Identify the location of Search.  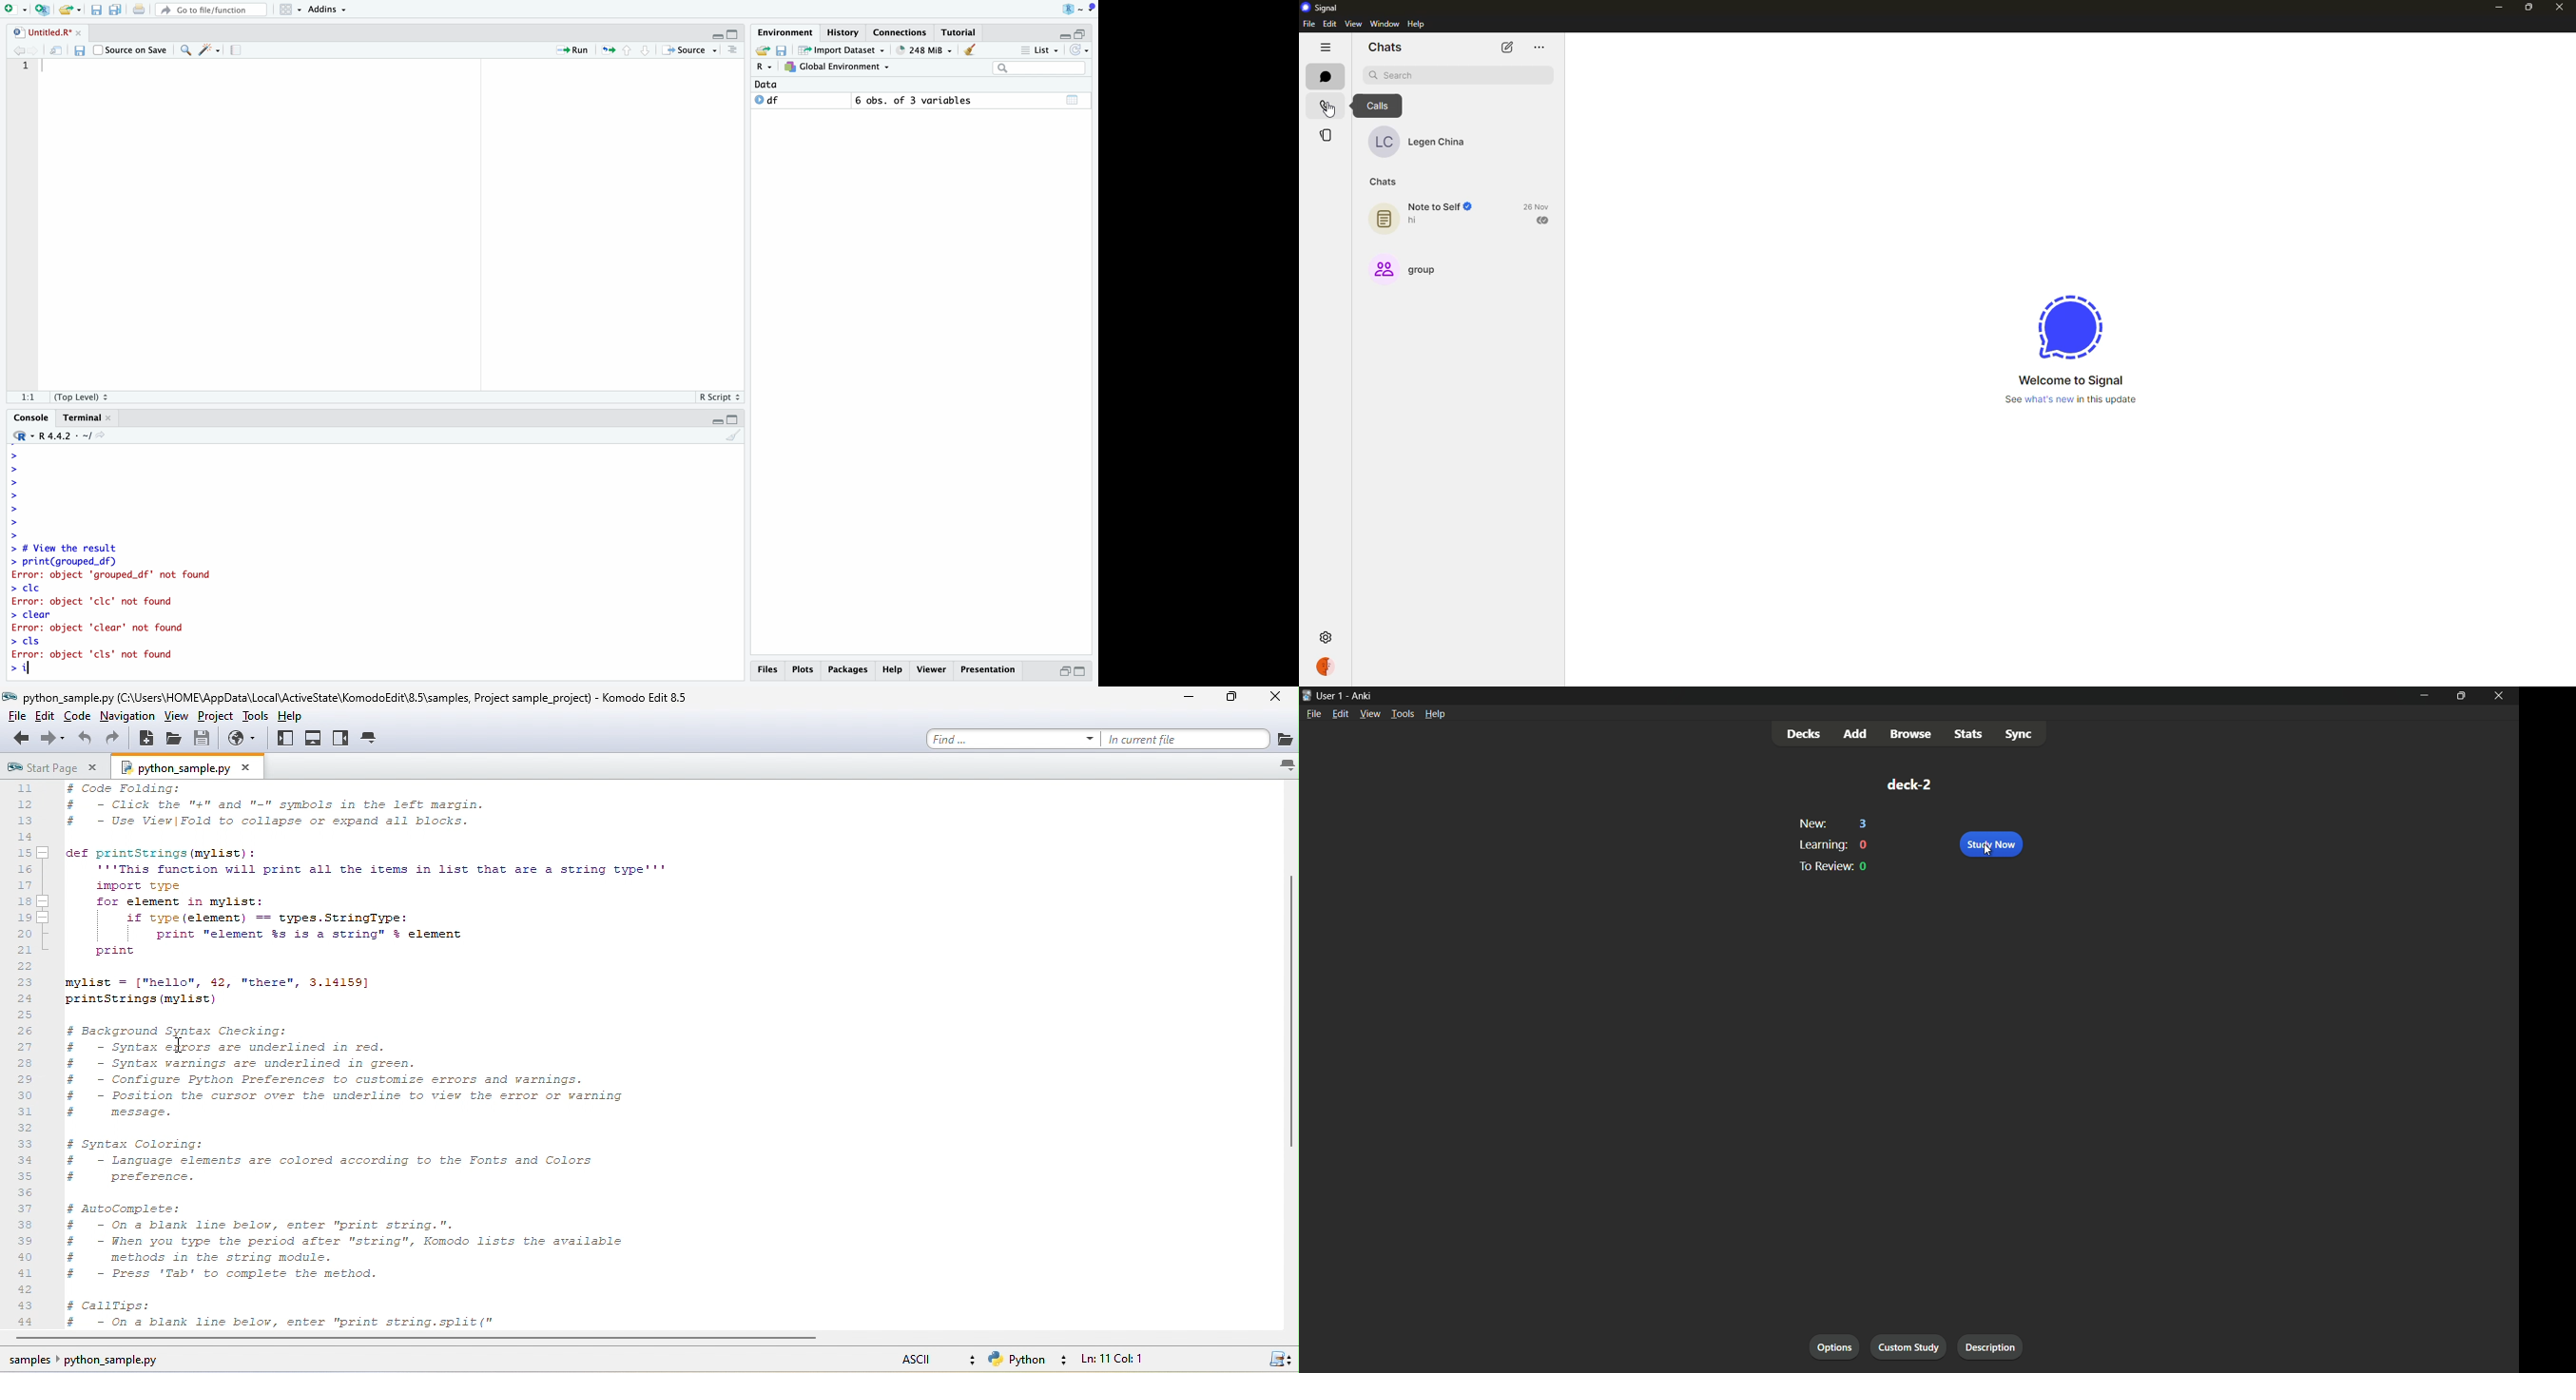
(1041, 68).